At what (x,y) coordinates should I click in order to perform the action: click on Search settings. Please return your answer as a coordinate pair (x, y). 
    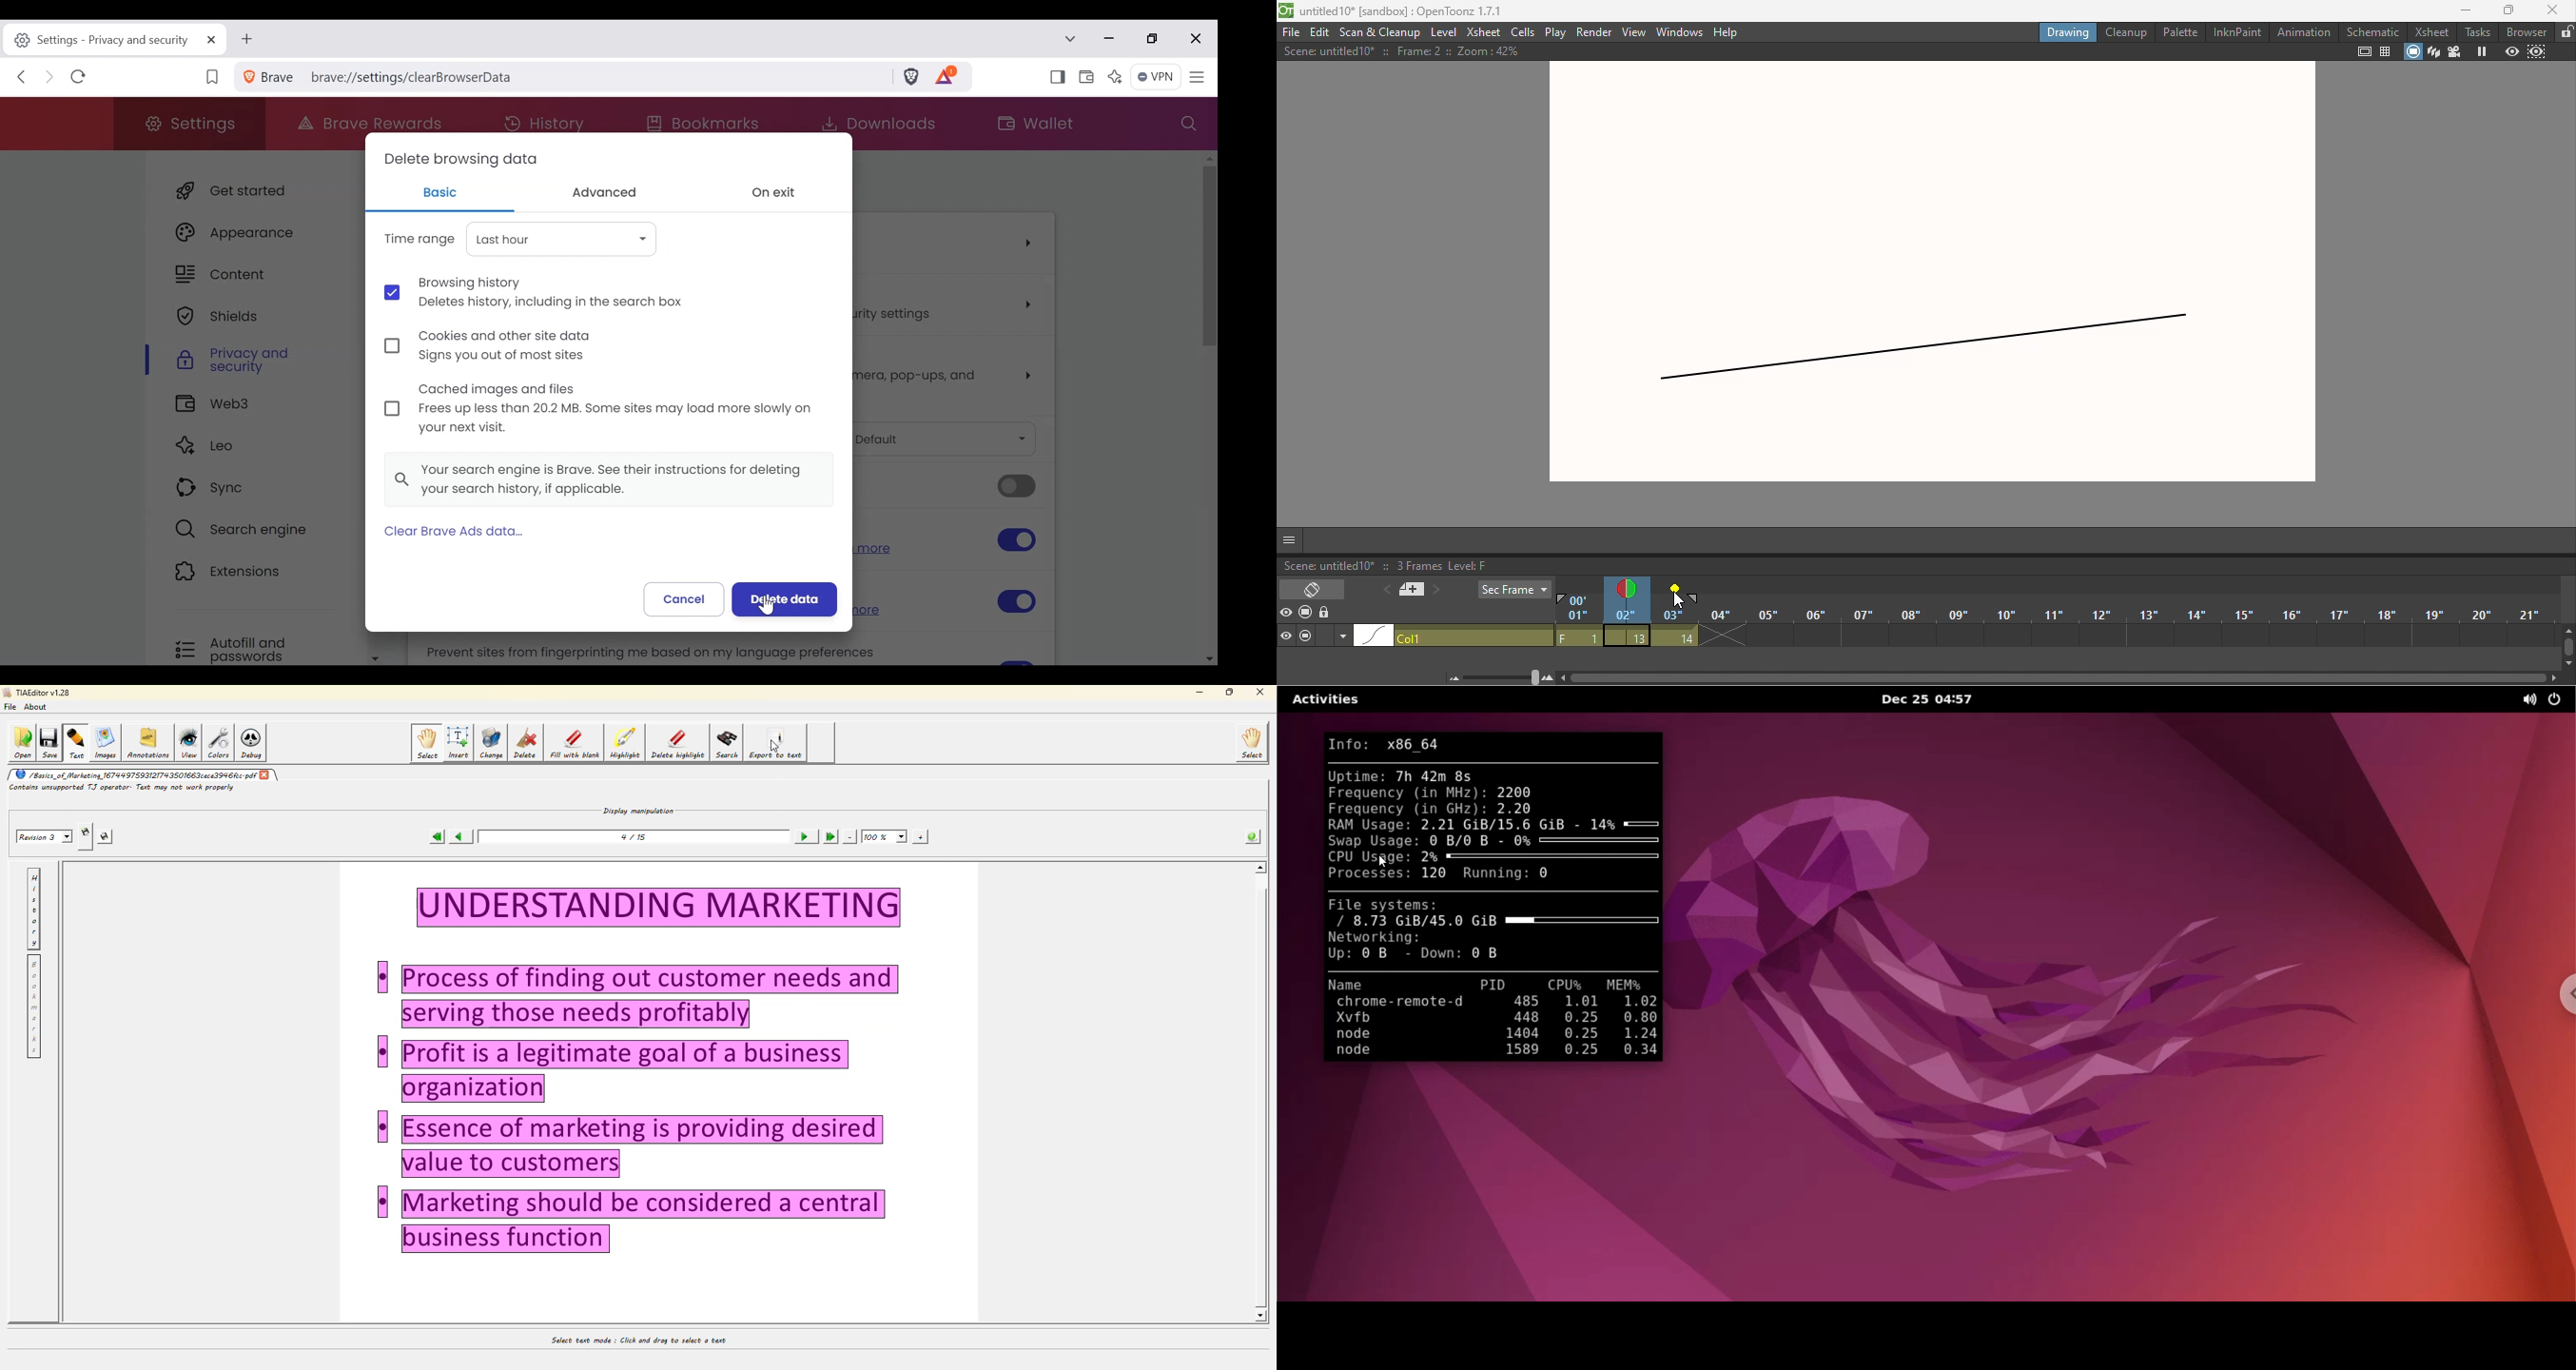
    Looking at the image, I should click on (1188, 124).